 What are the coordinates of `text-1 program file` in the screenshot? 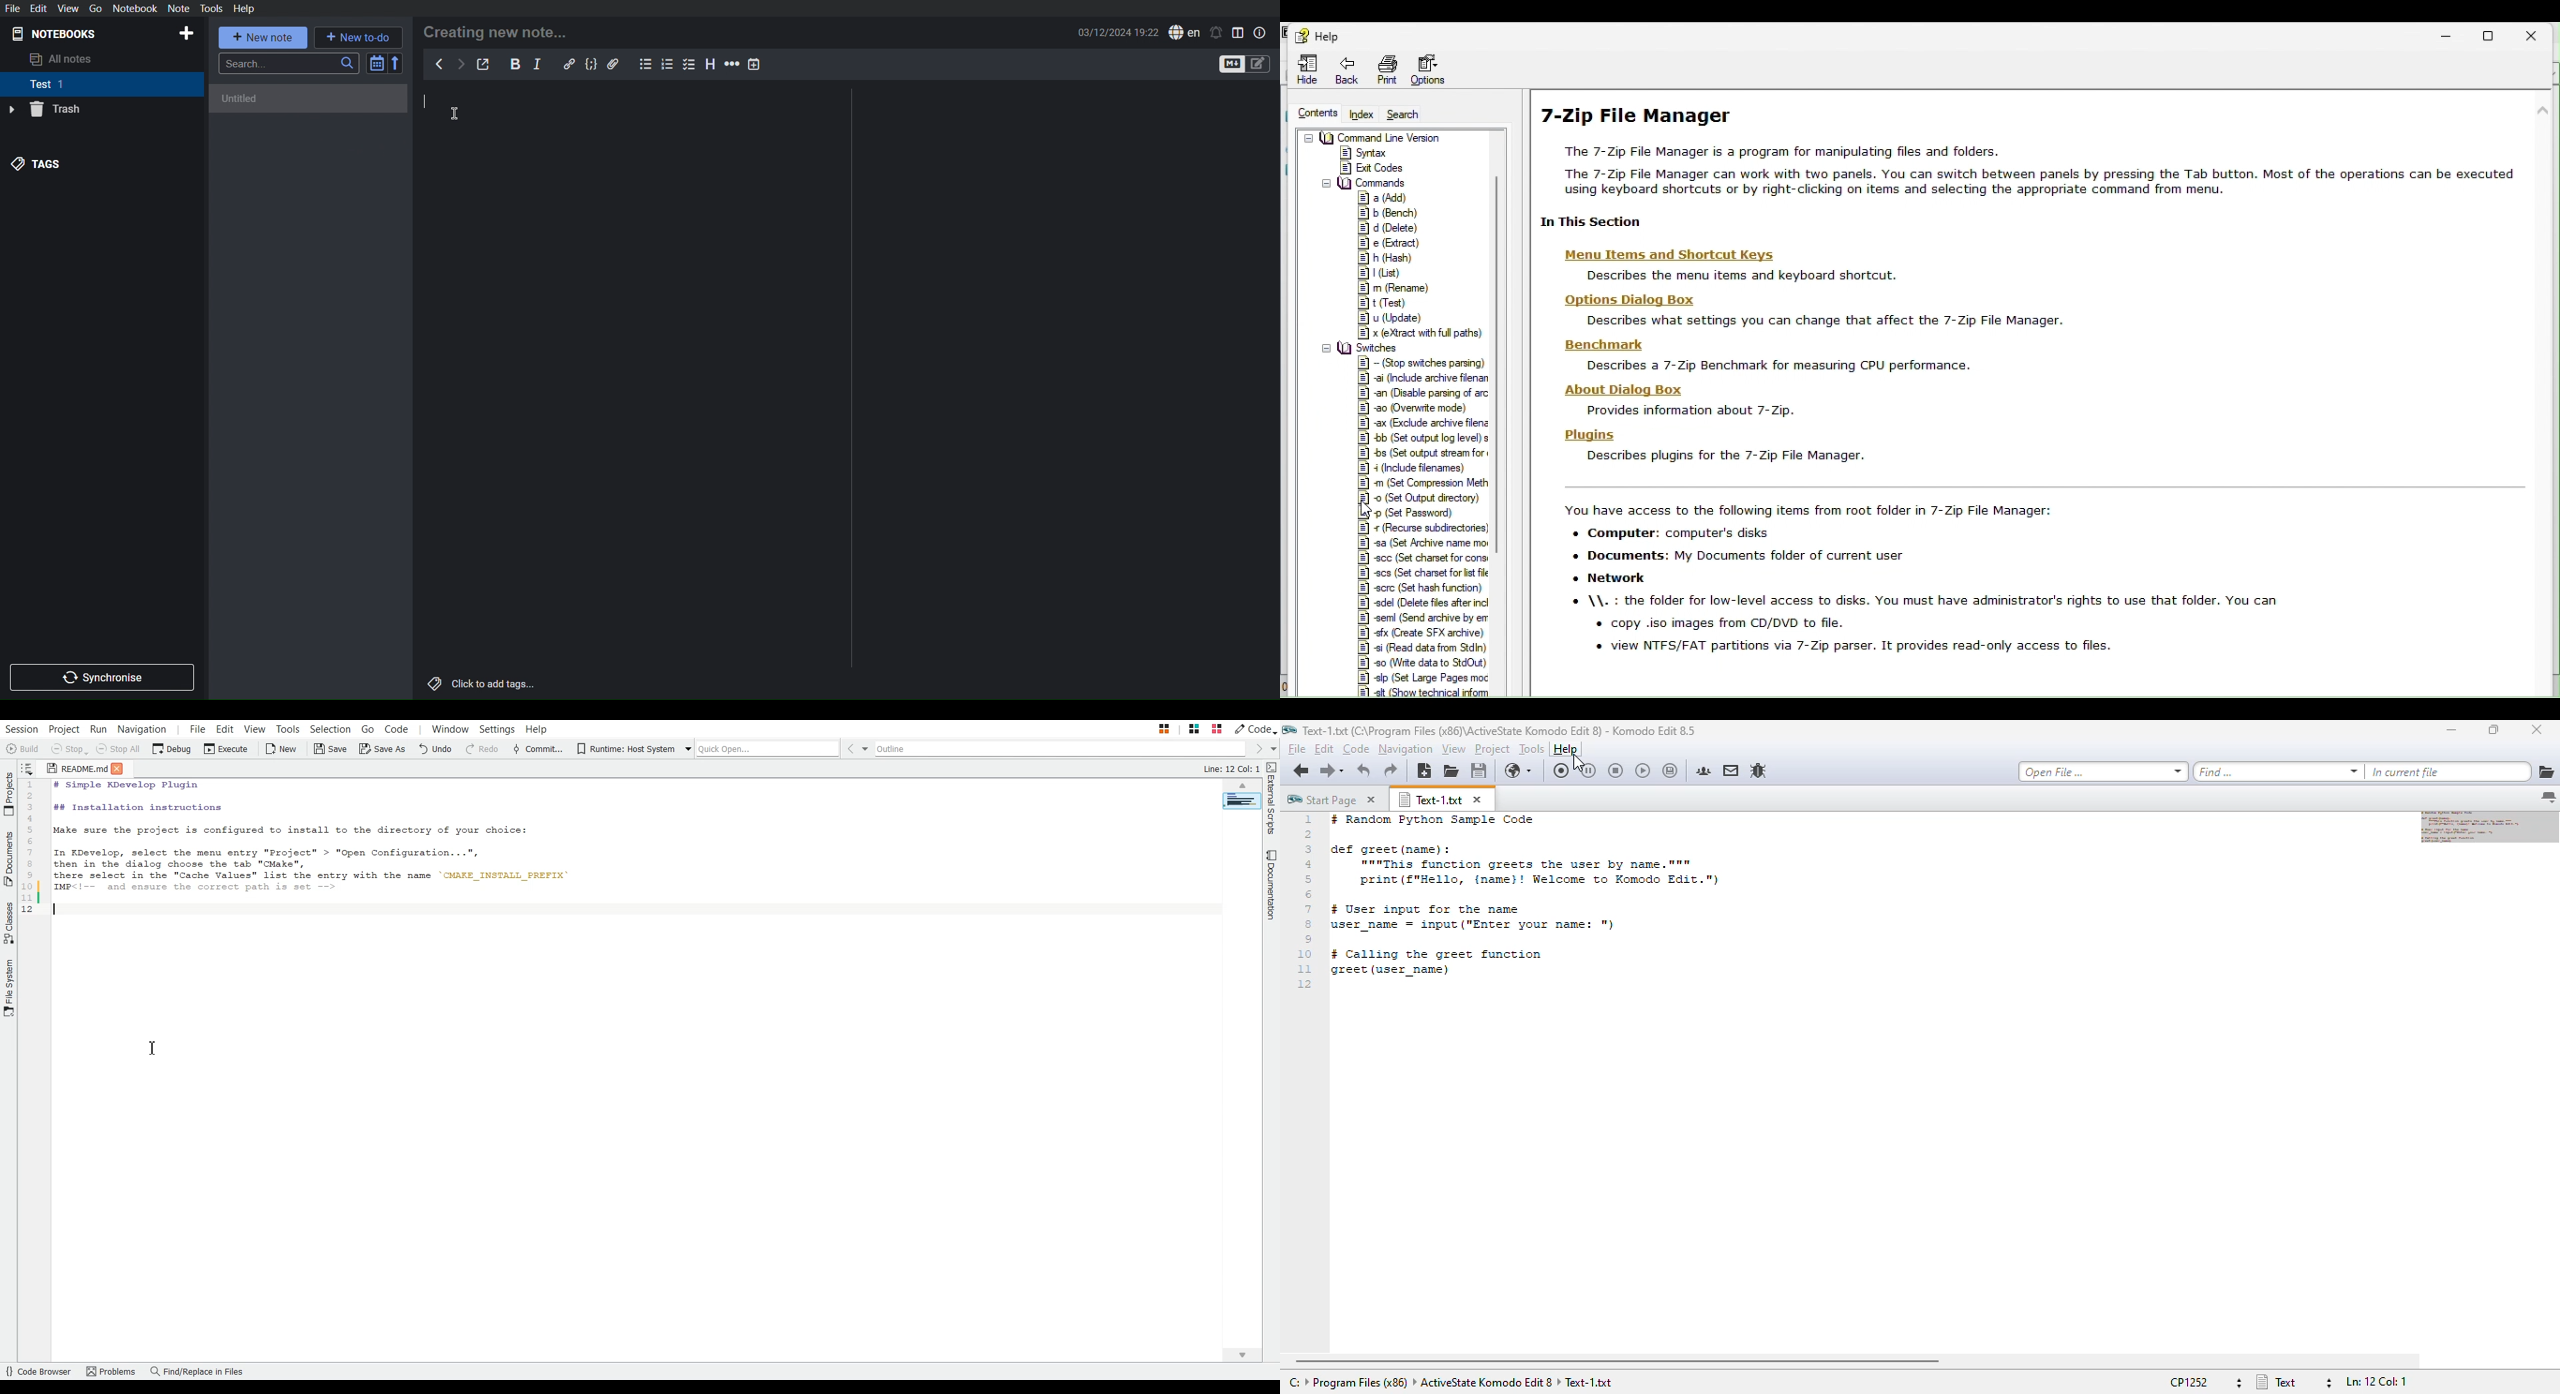 It's located at (1499, 730).